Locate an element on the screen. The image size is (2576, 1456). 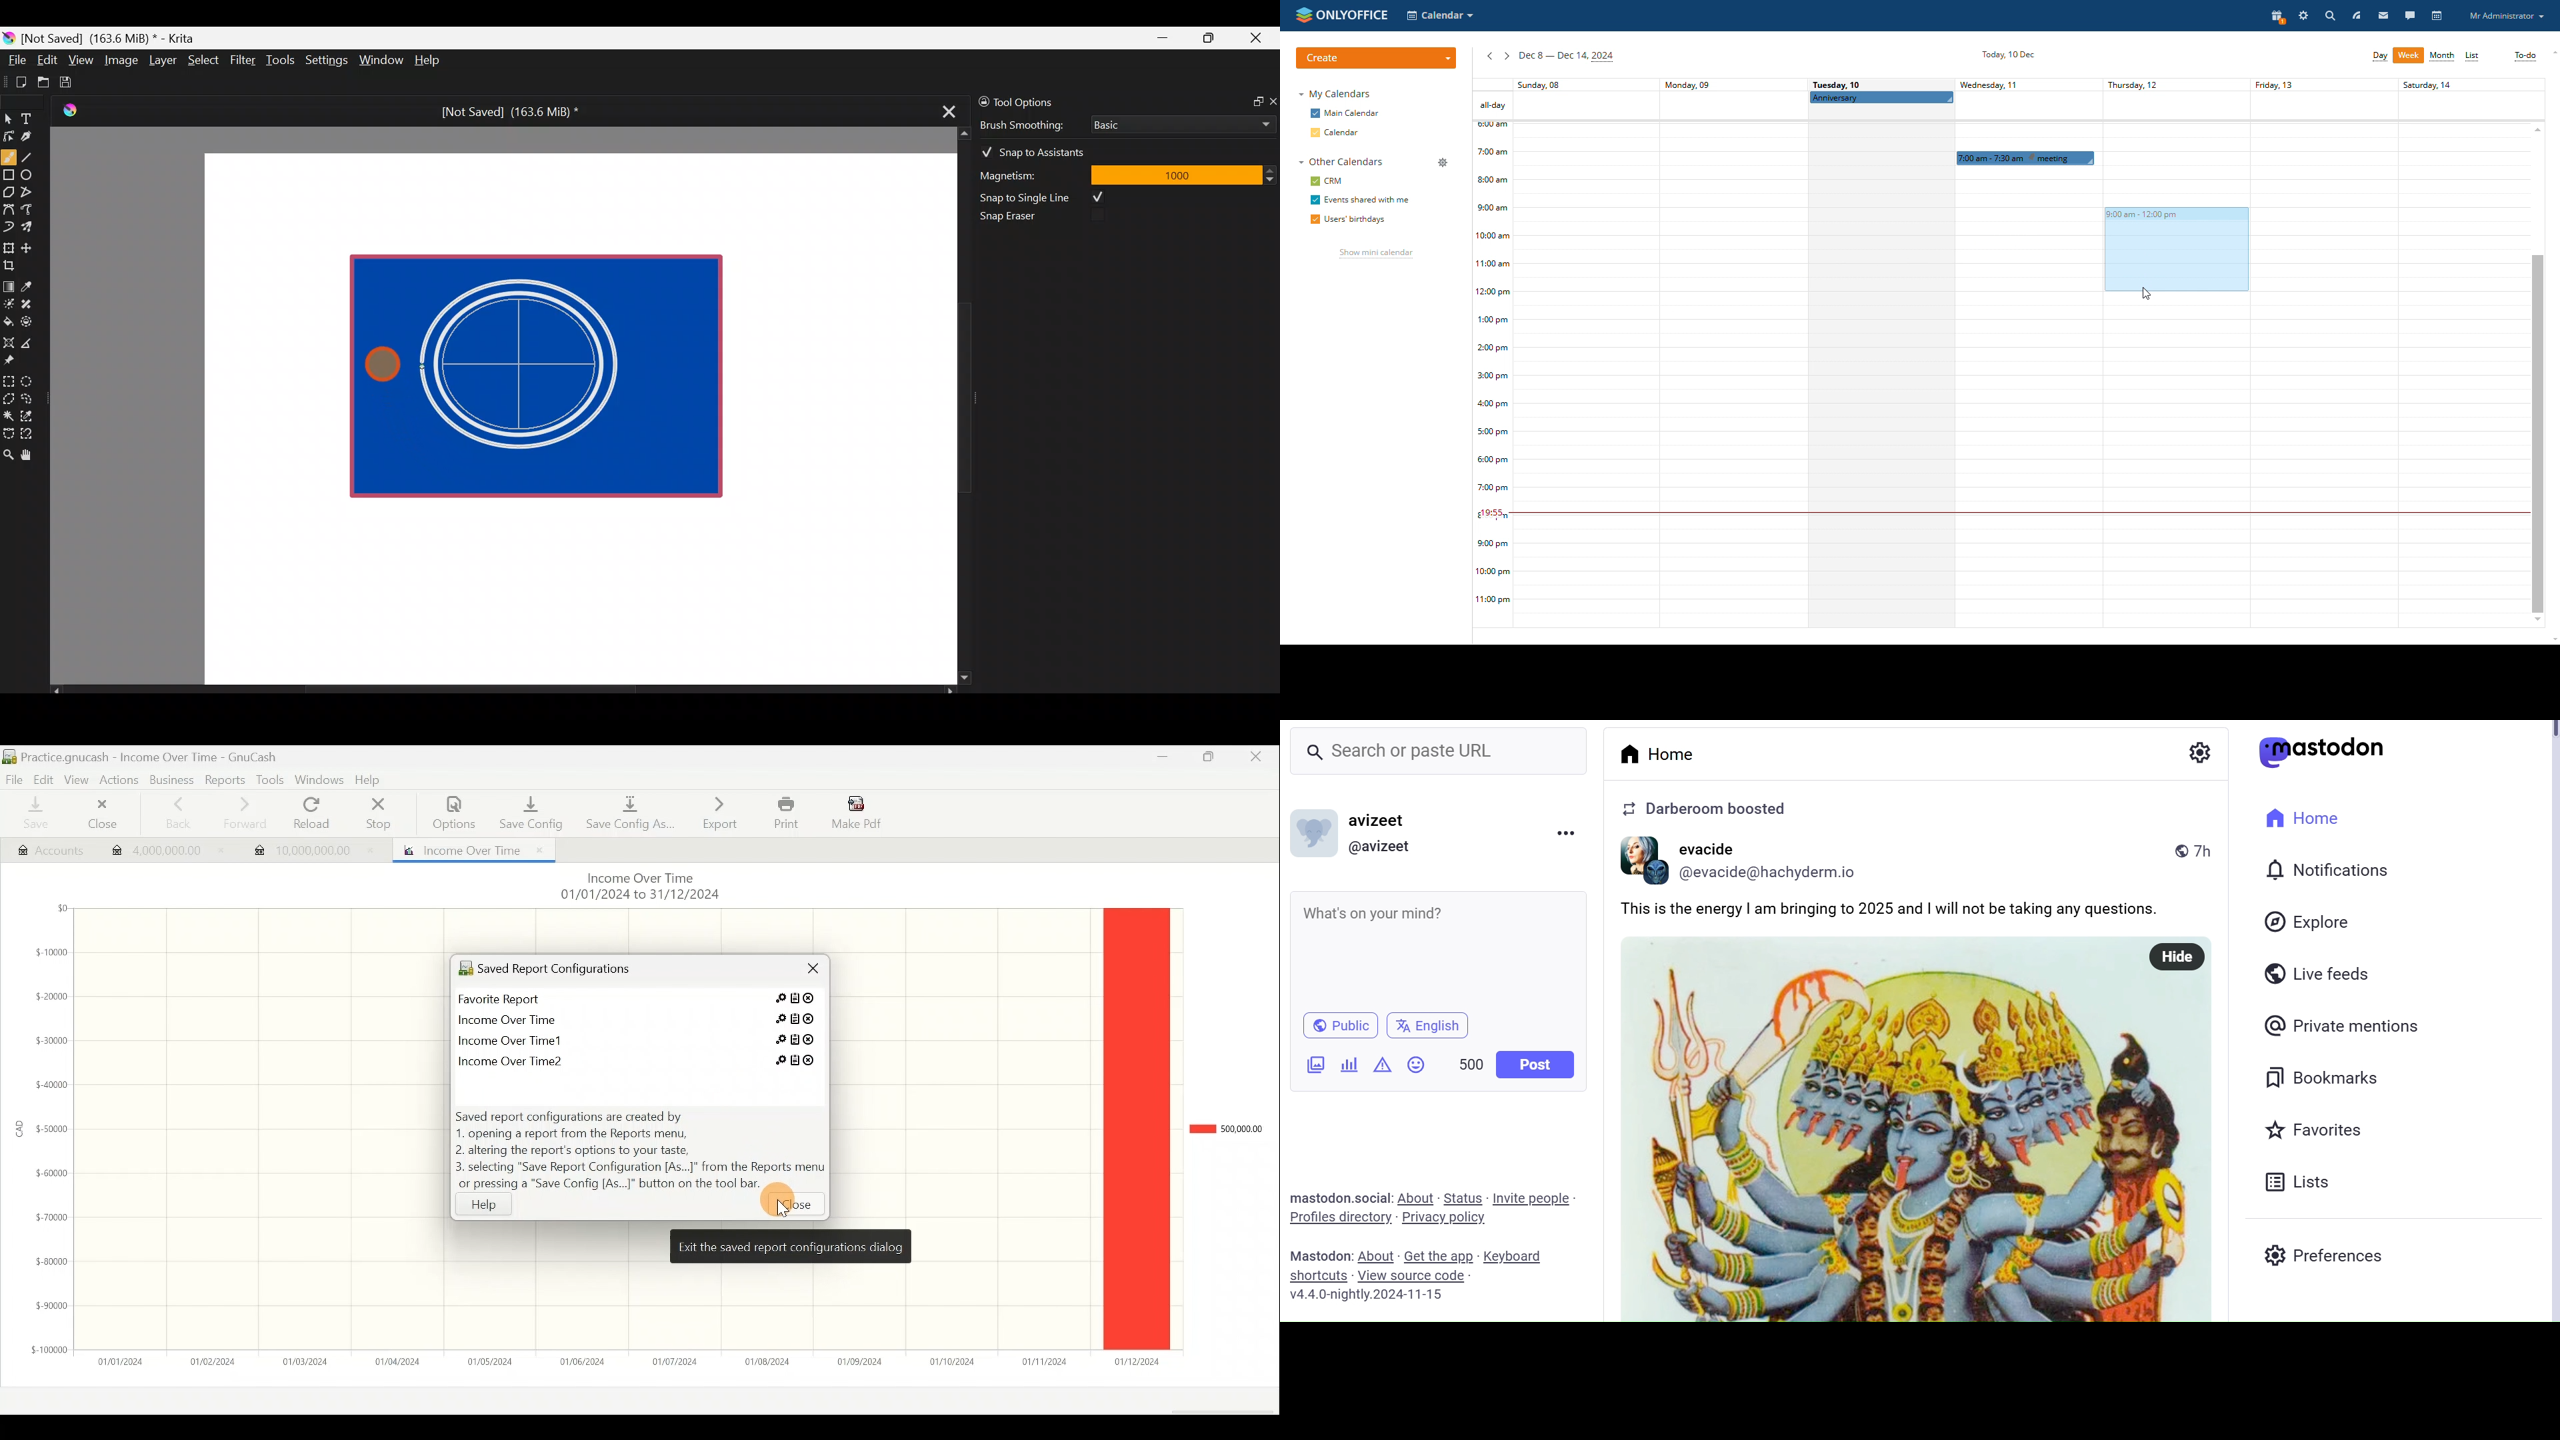
Status is located at coordinates (1463, 1198).